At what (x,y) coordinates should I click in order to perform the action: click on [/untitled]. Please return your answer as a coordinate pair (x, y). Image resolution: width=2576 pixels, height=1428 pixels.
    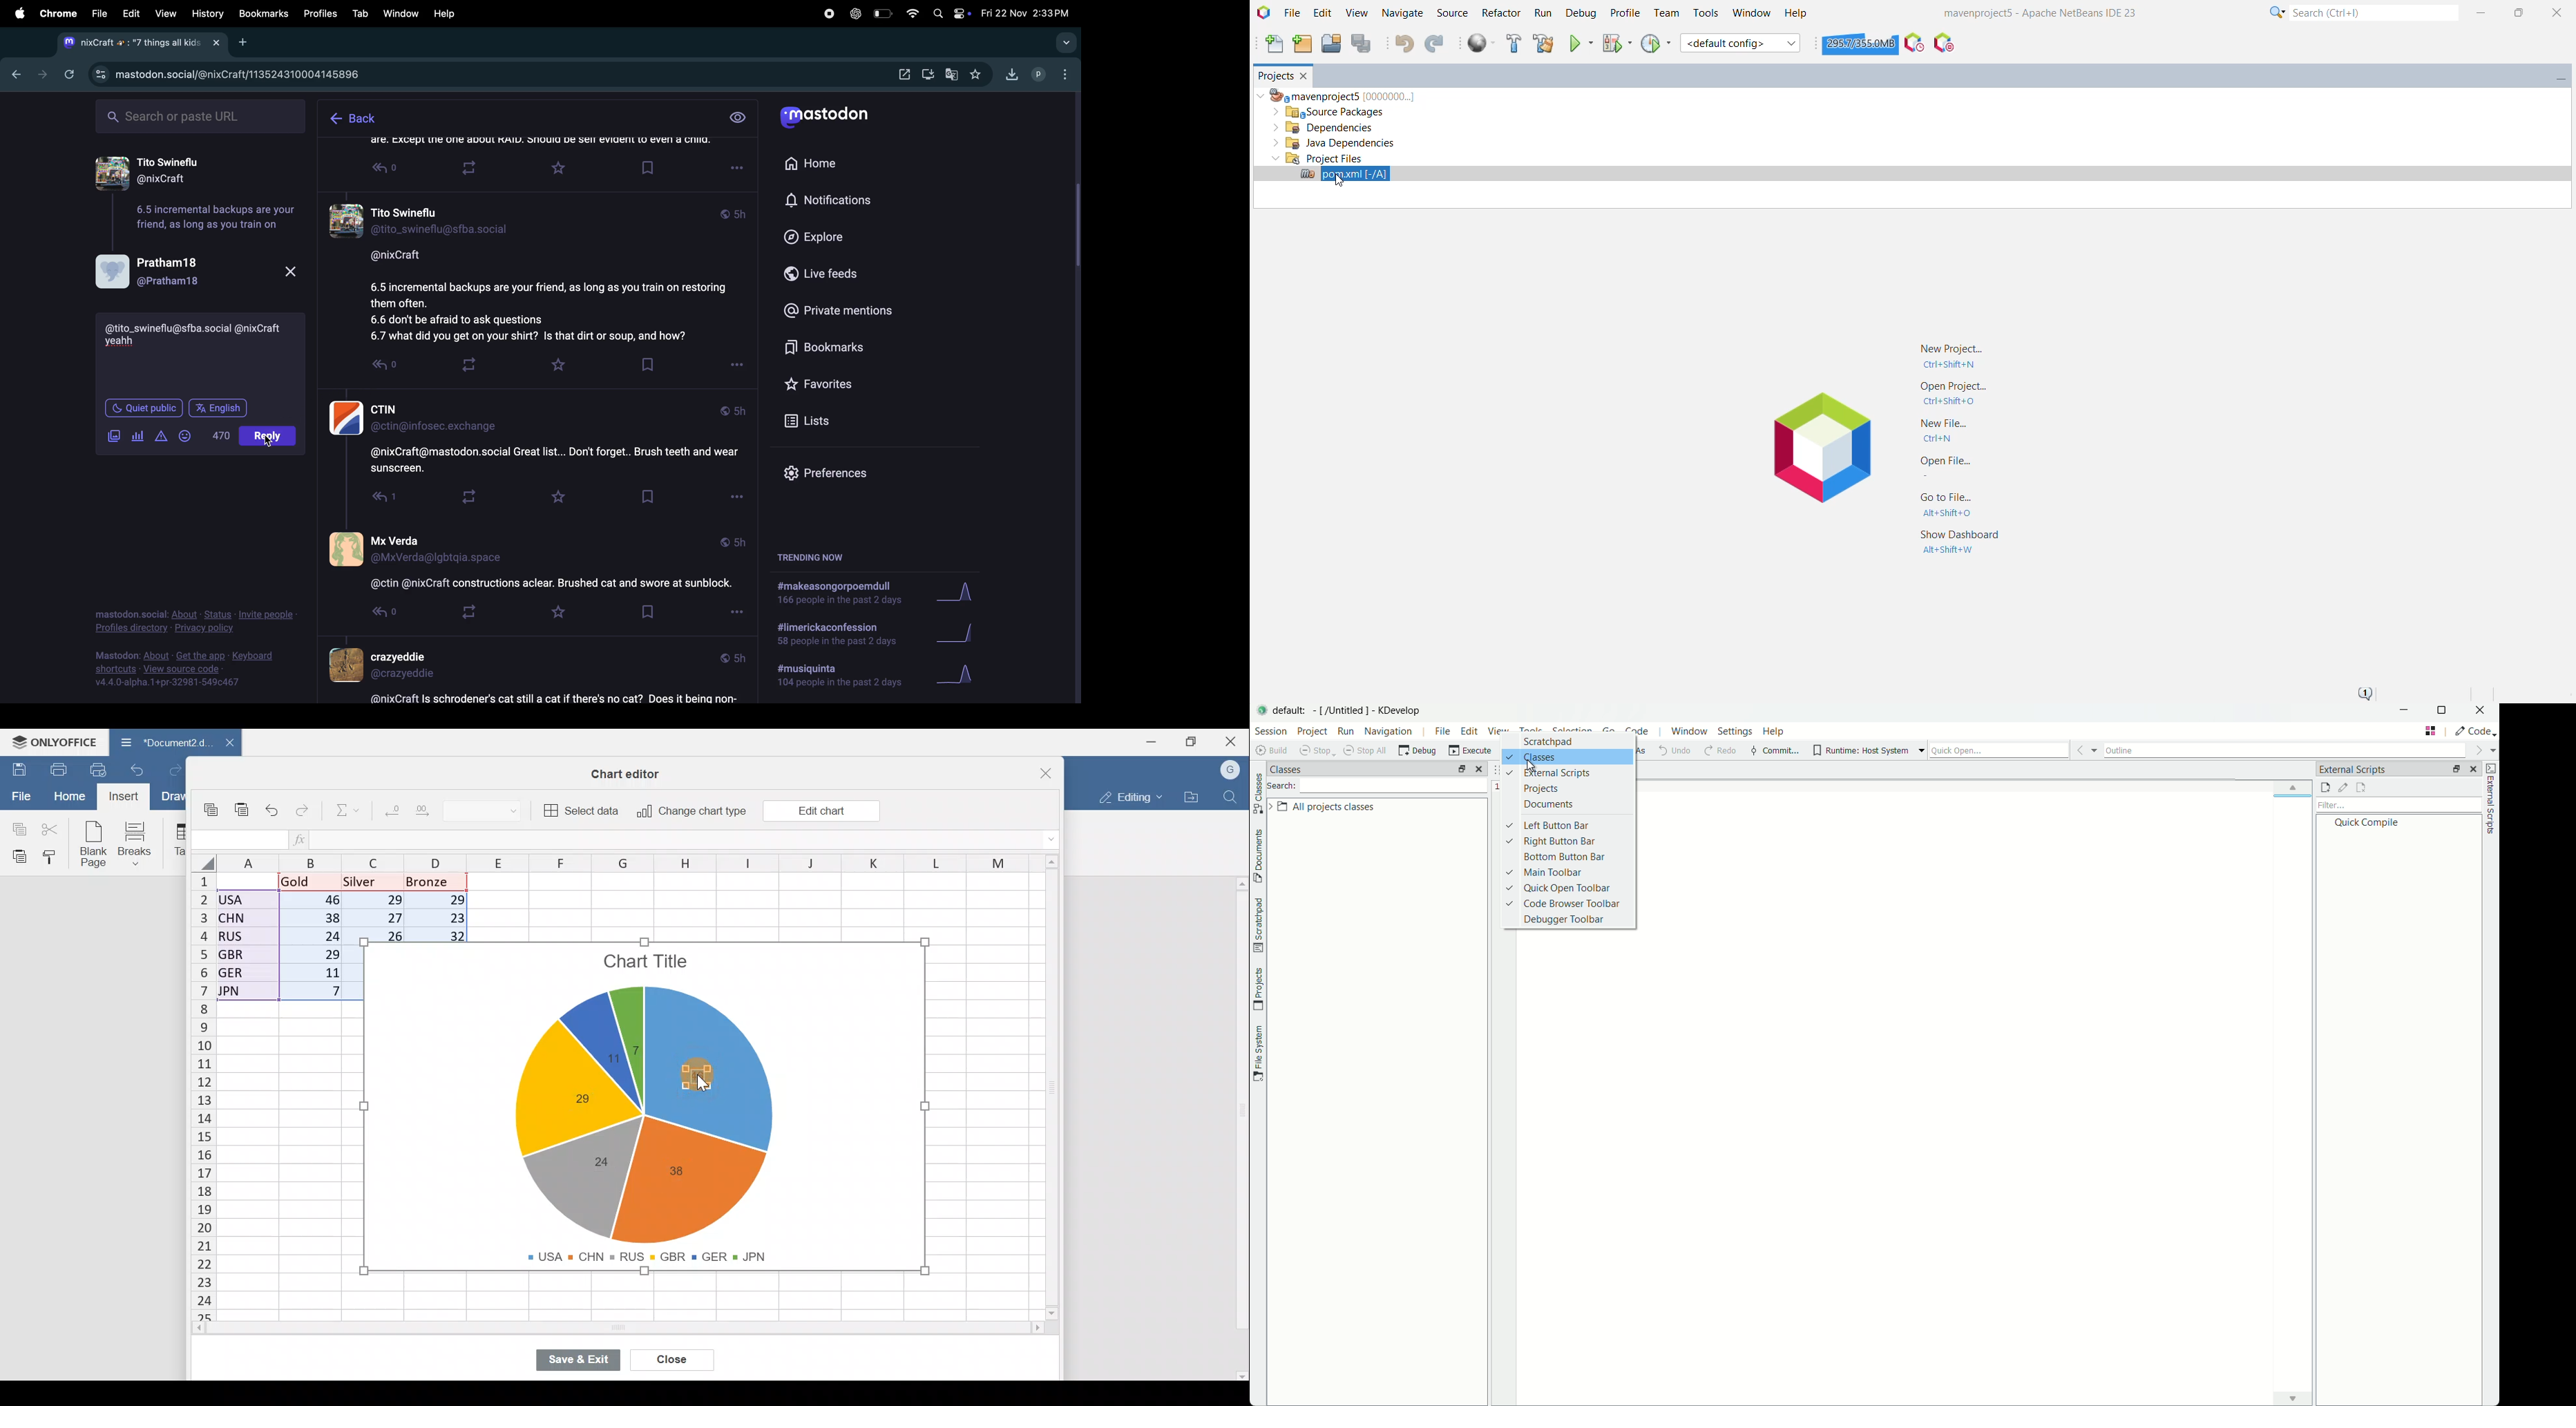
    Looking at the image, I should click on (1341, 711).